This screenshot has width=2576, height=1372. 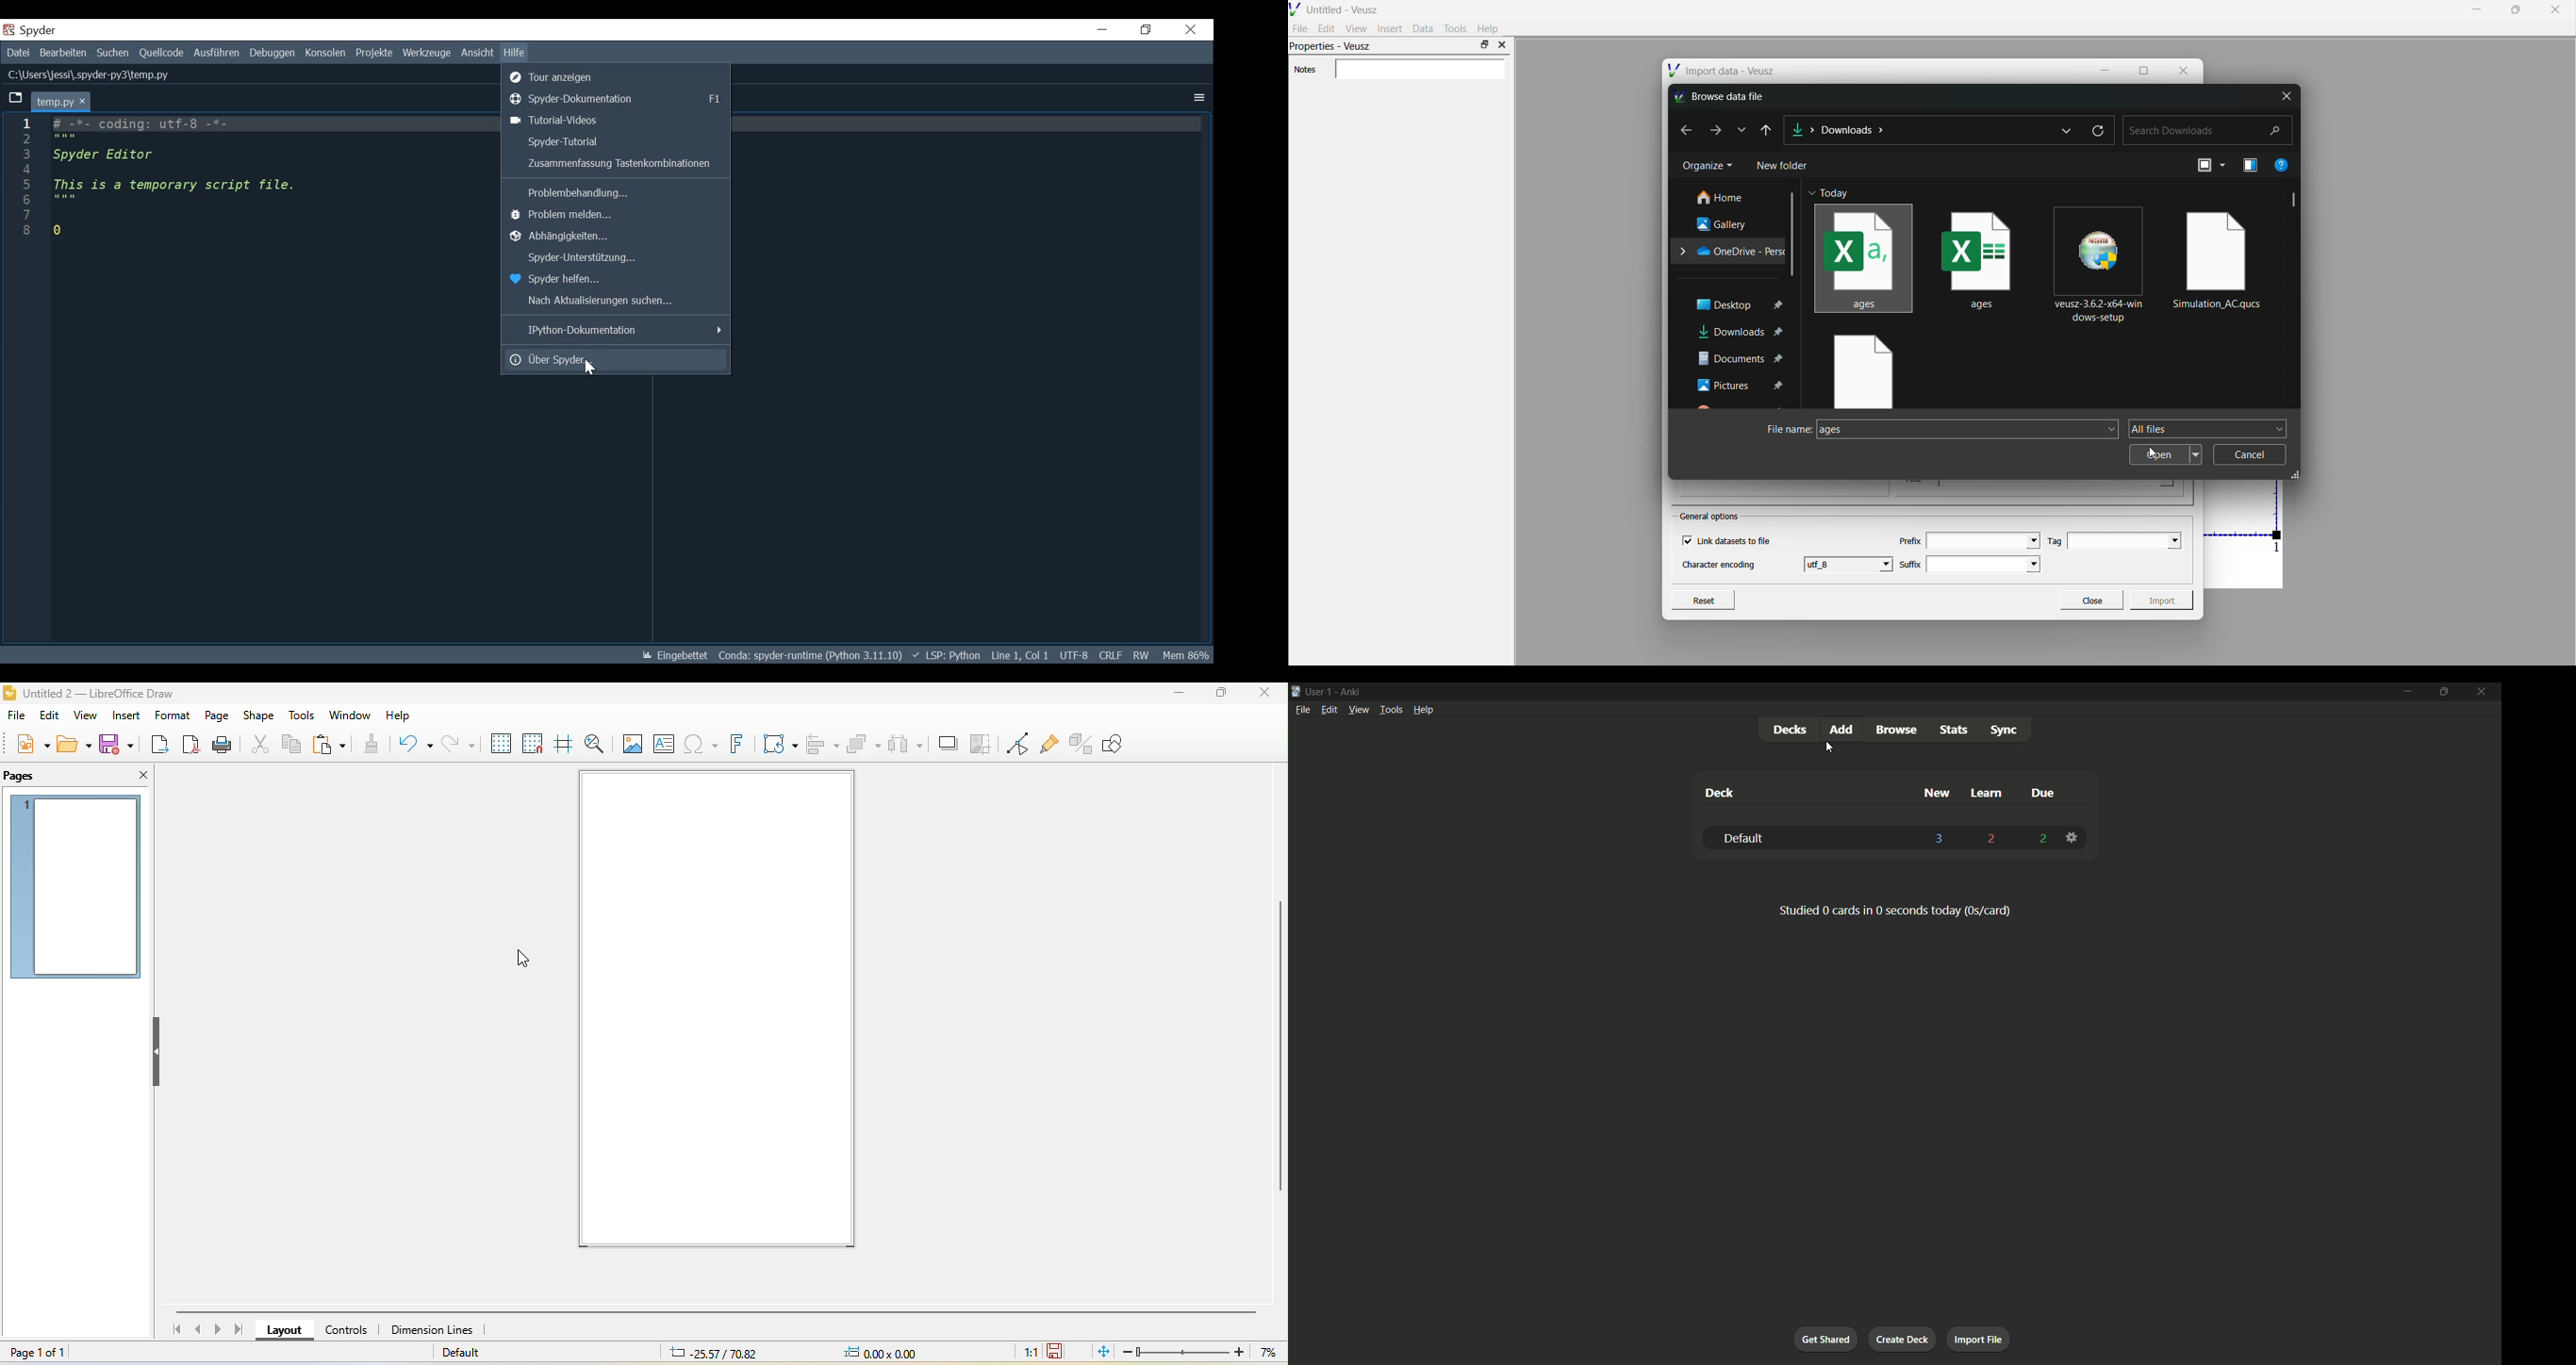 What do you see at coordinates (242, 1329) in the screenshot?
I see `last page` at bounding box center [242, 1329].